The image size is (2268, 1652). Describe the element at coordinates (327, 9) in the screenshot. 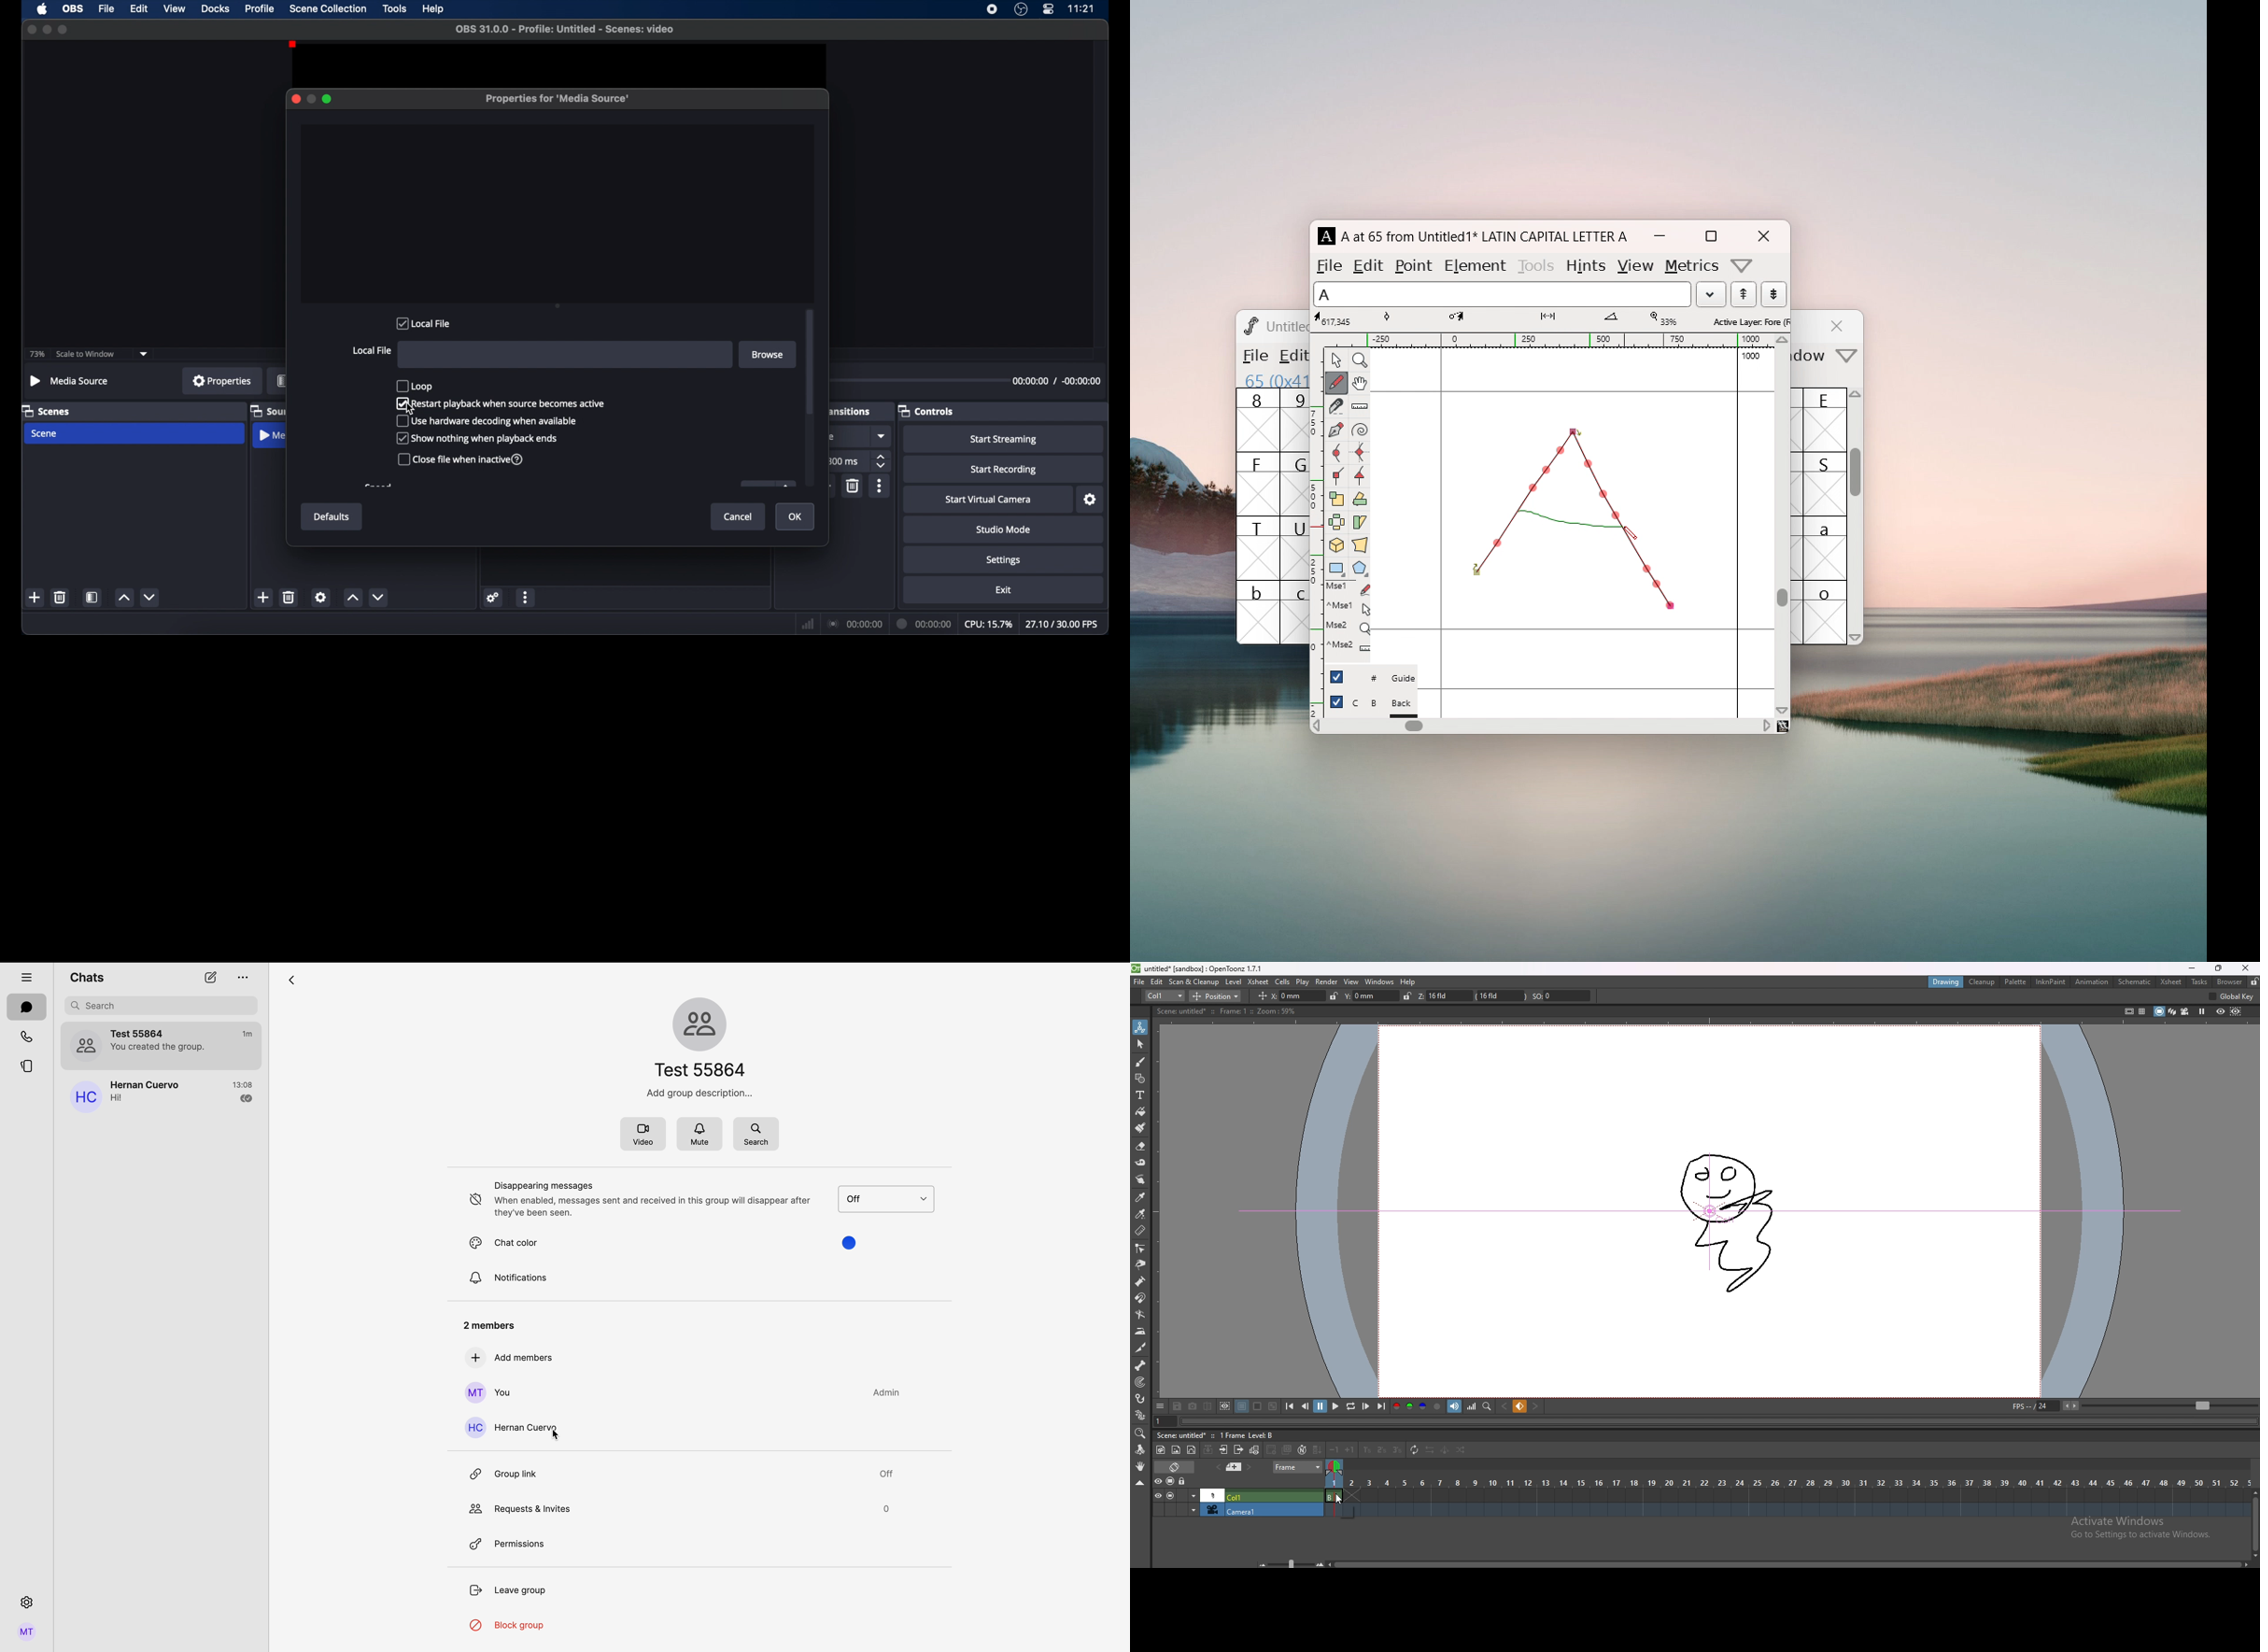

I see `scene collection` at that location.